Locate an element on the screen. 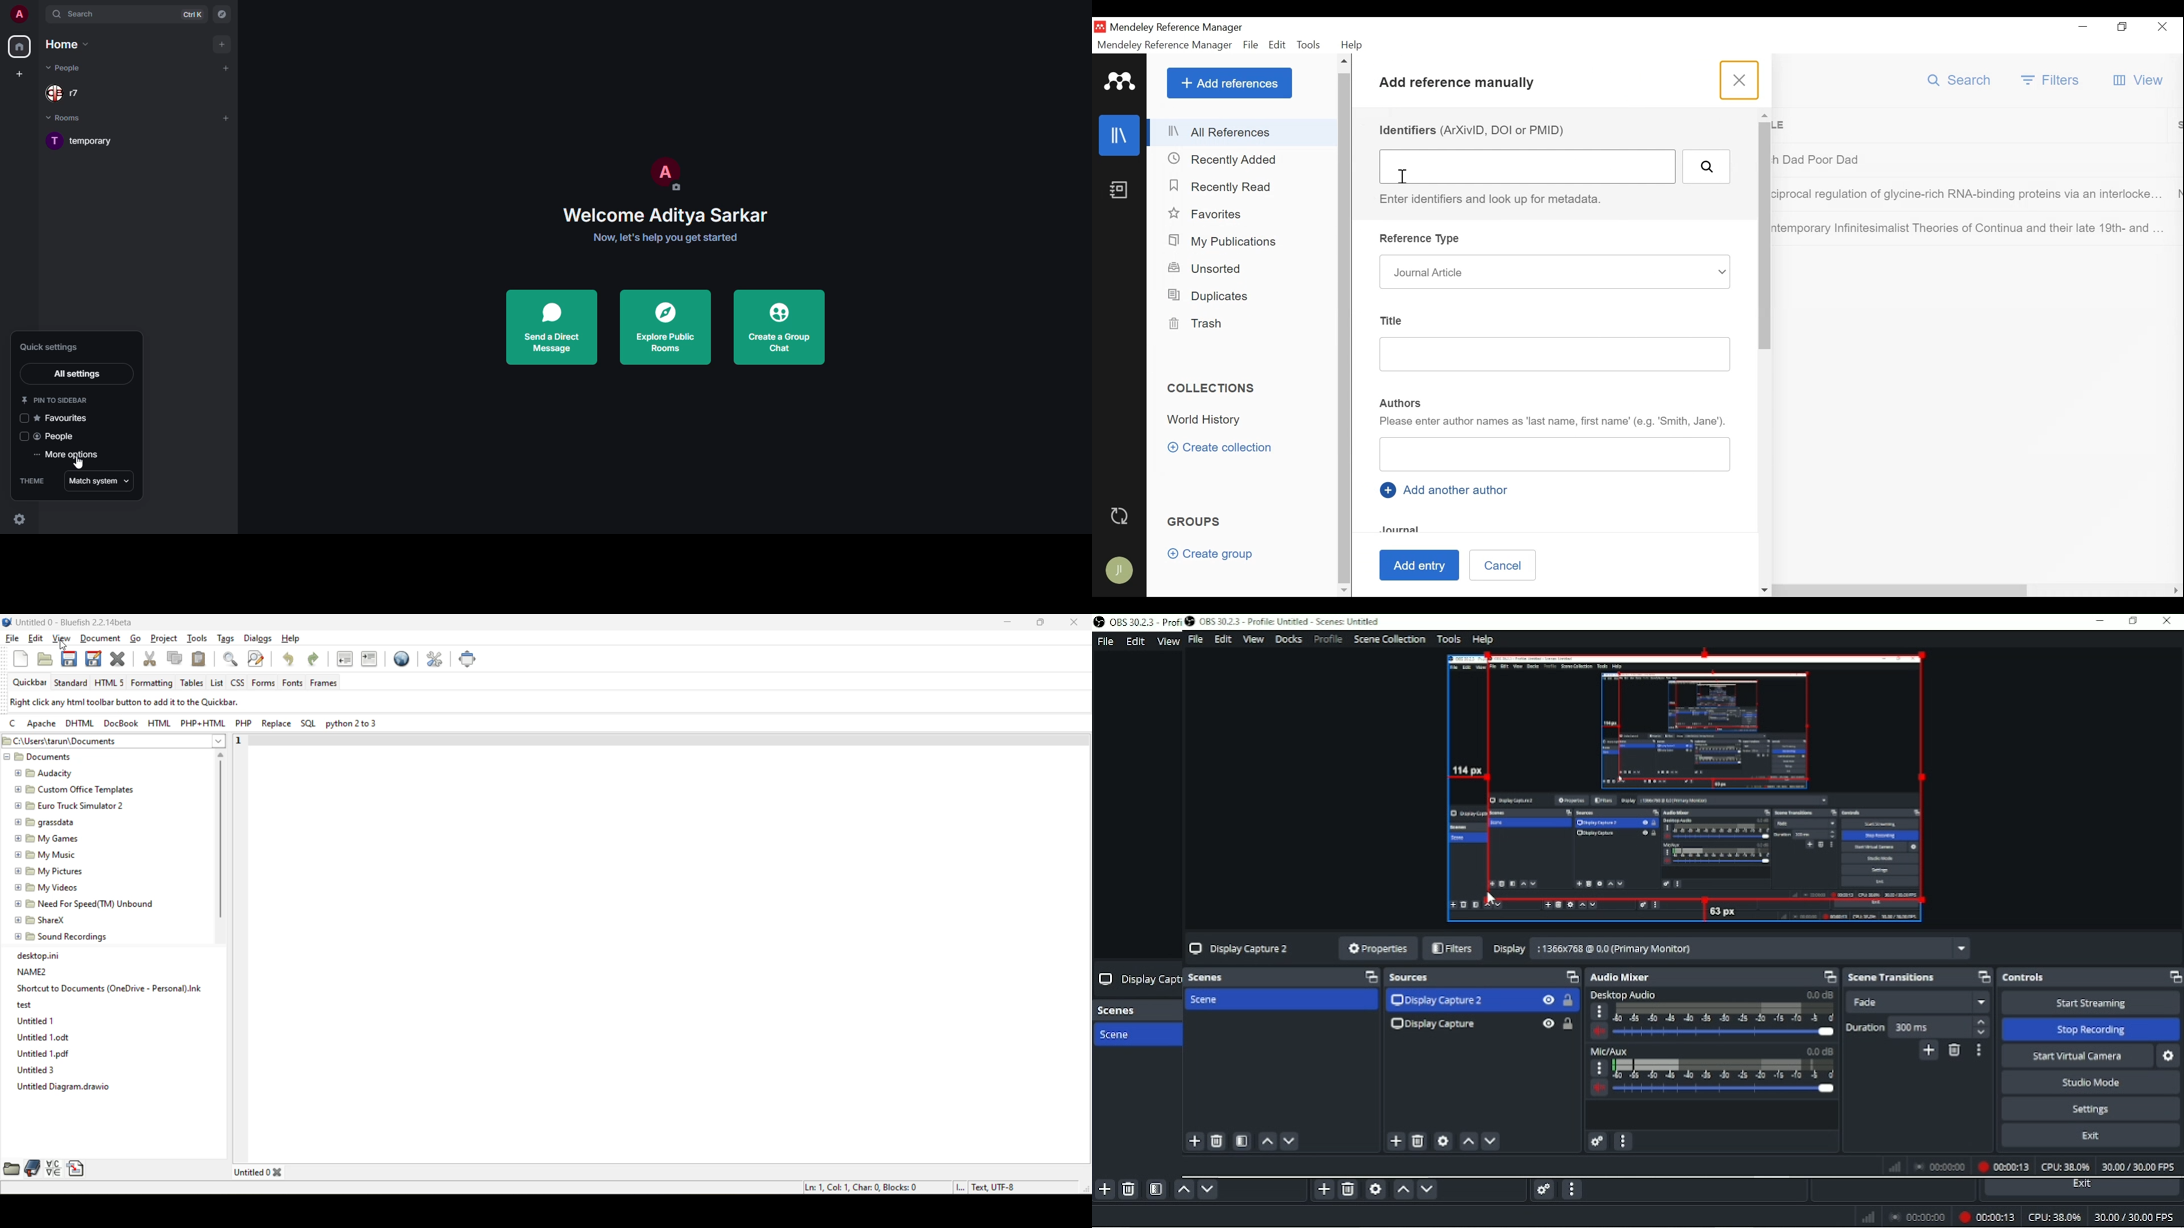  Lock is located at coordinates (1570, 1024).